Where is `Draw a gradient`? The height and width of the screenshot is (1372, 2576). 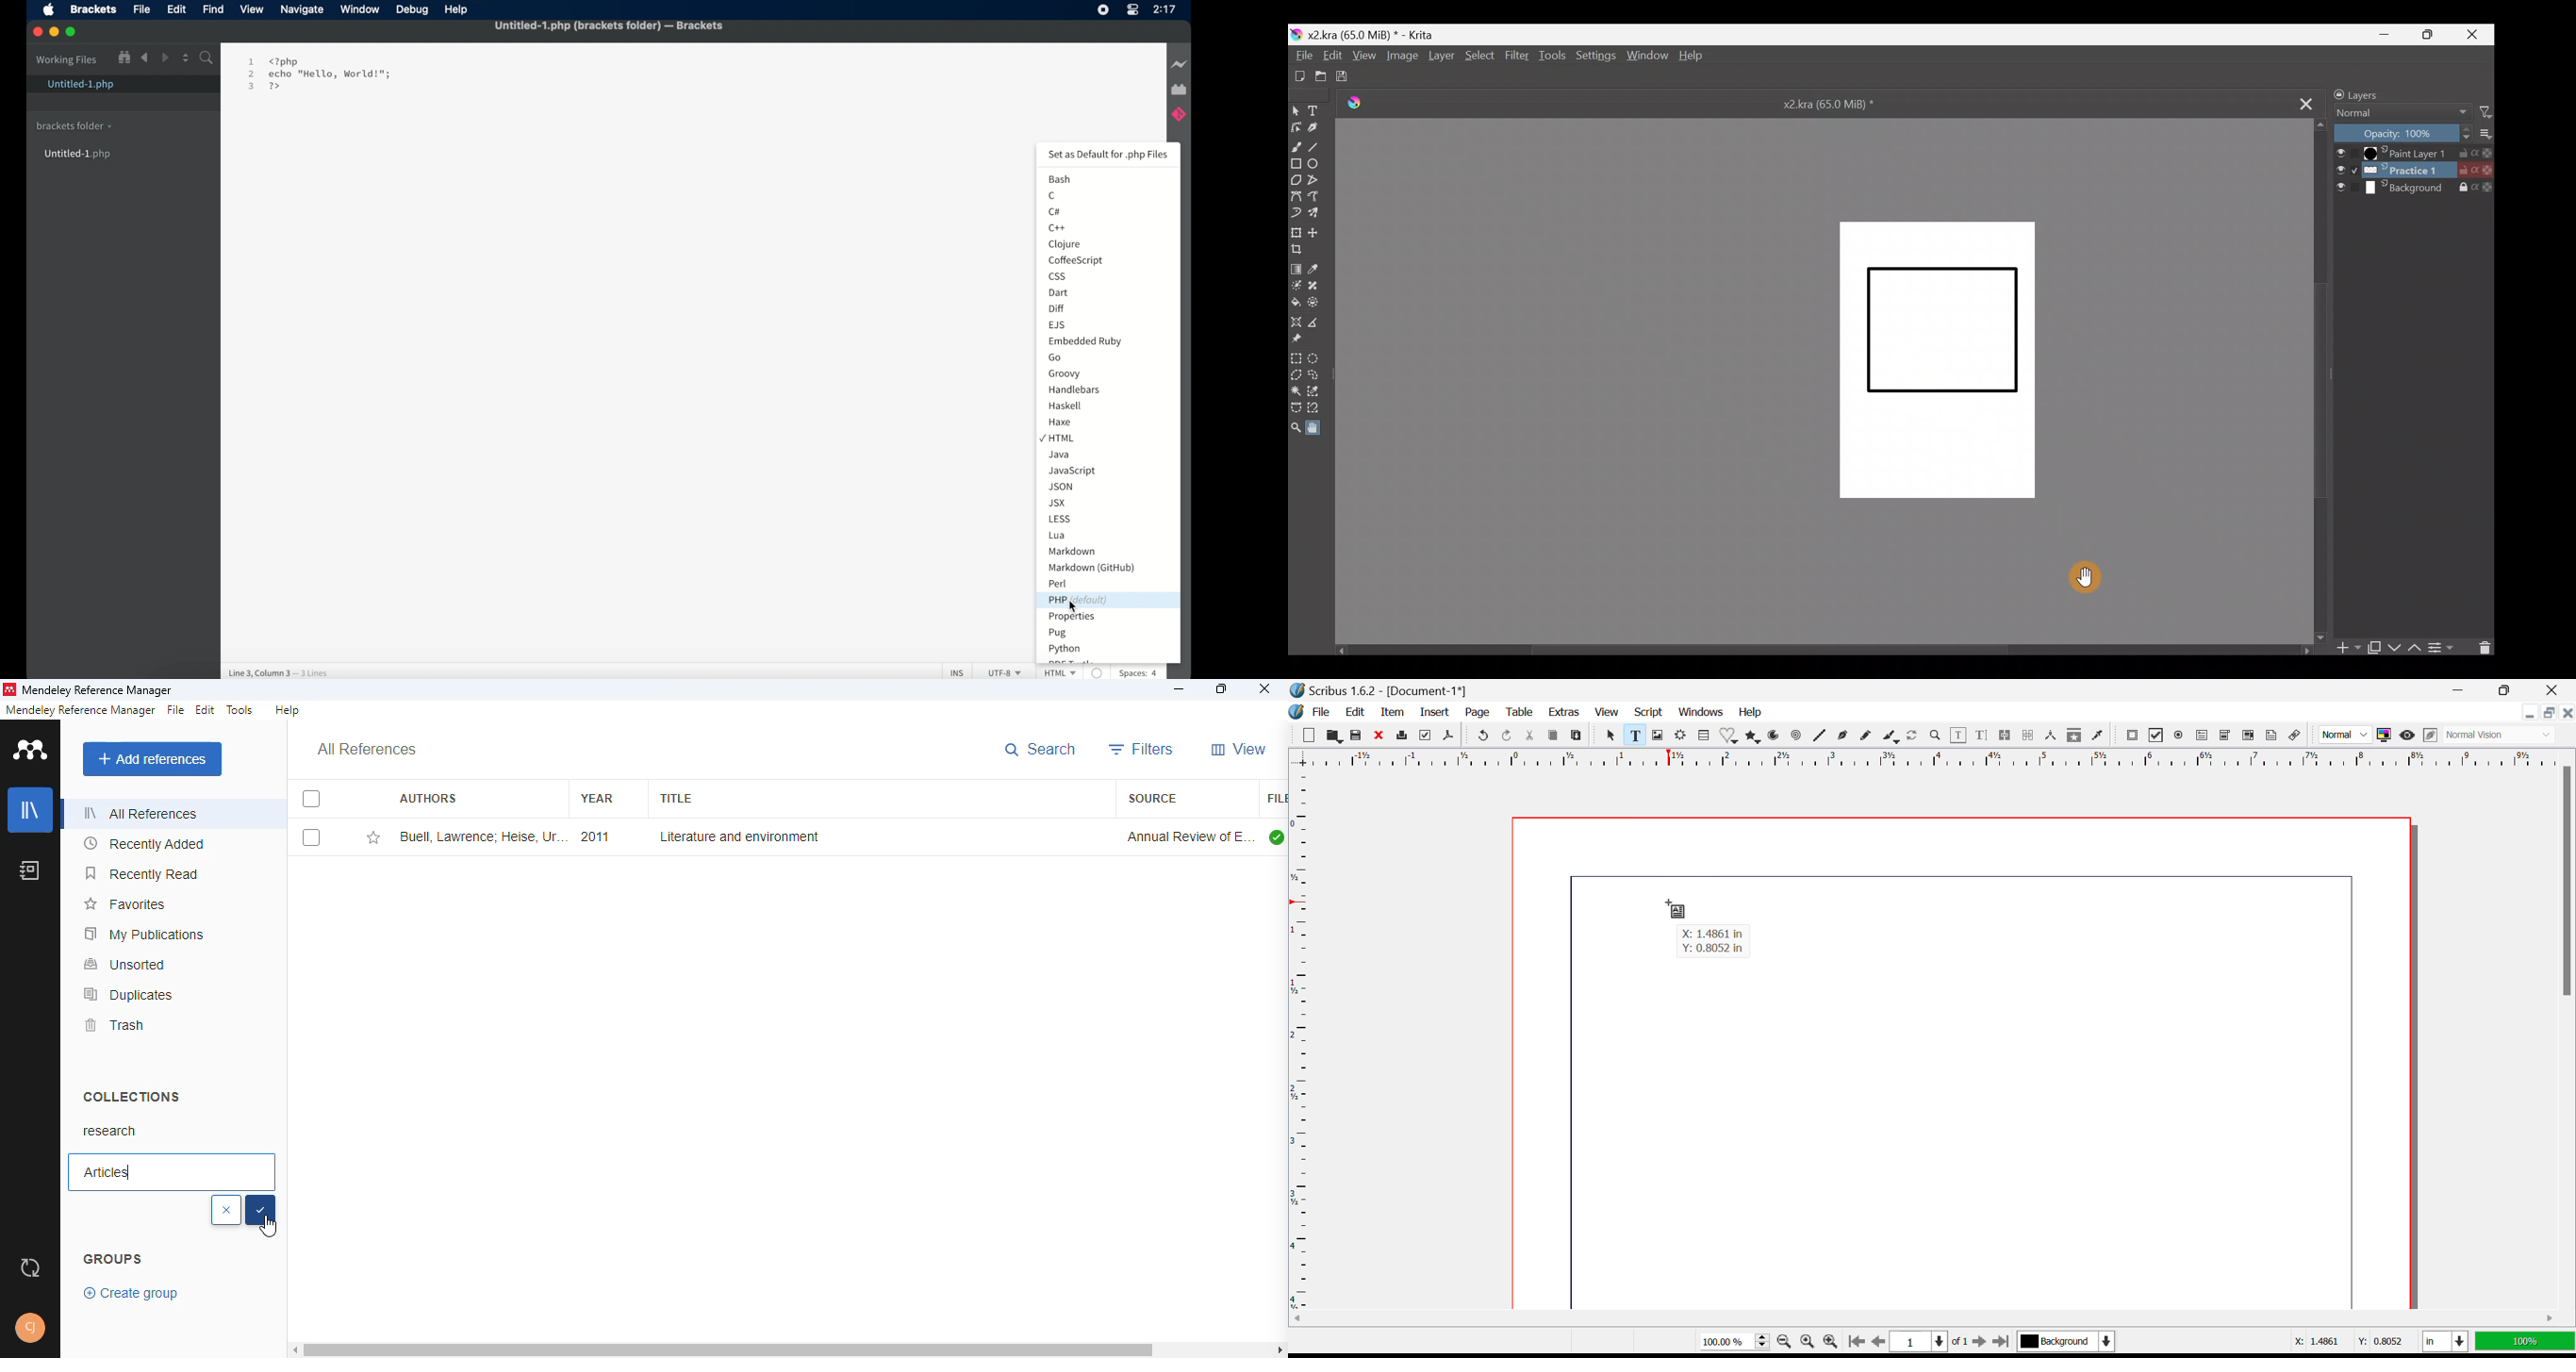
Draw a gradient is located at coordinates (1297, 268).